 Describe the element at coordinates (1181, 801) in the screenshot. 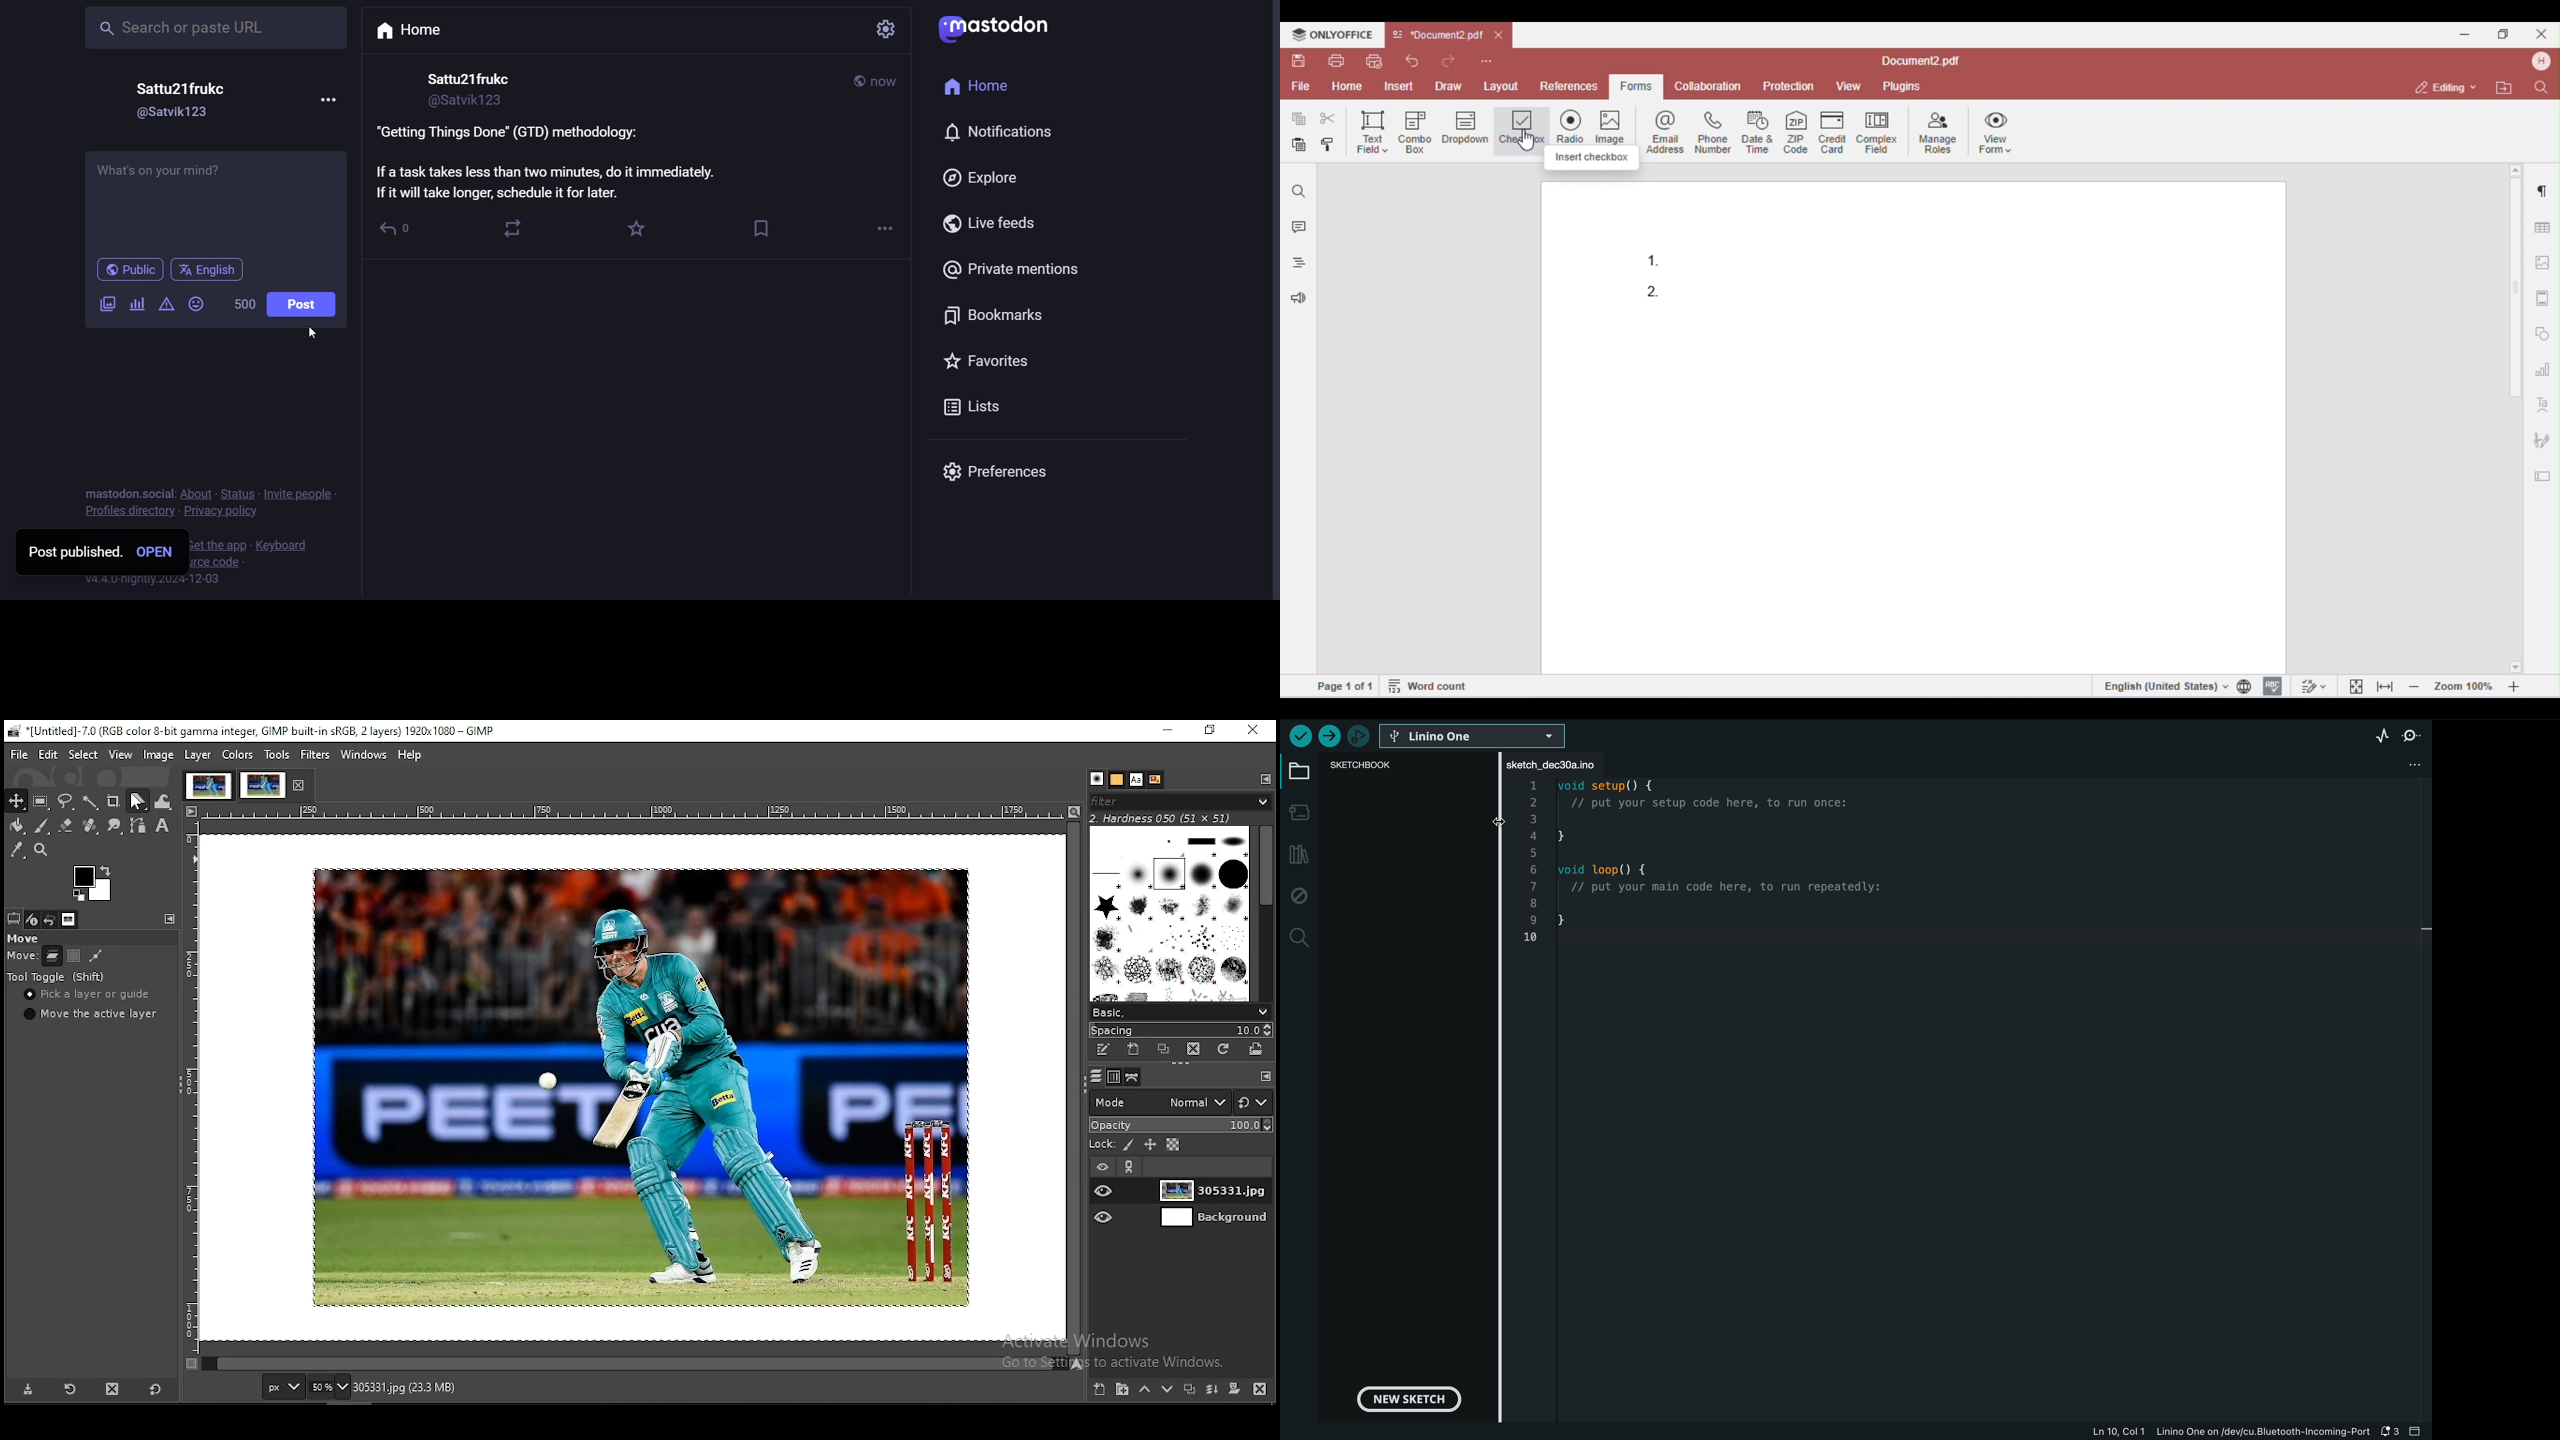

I see `filter` at that location.